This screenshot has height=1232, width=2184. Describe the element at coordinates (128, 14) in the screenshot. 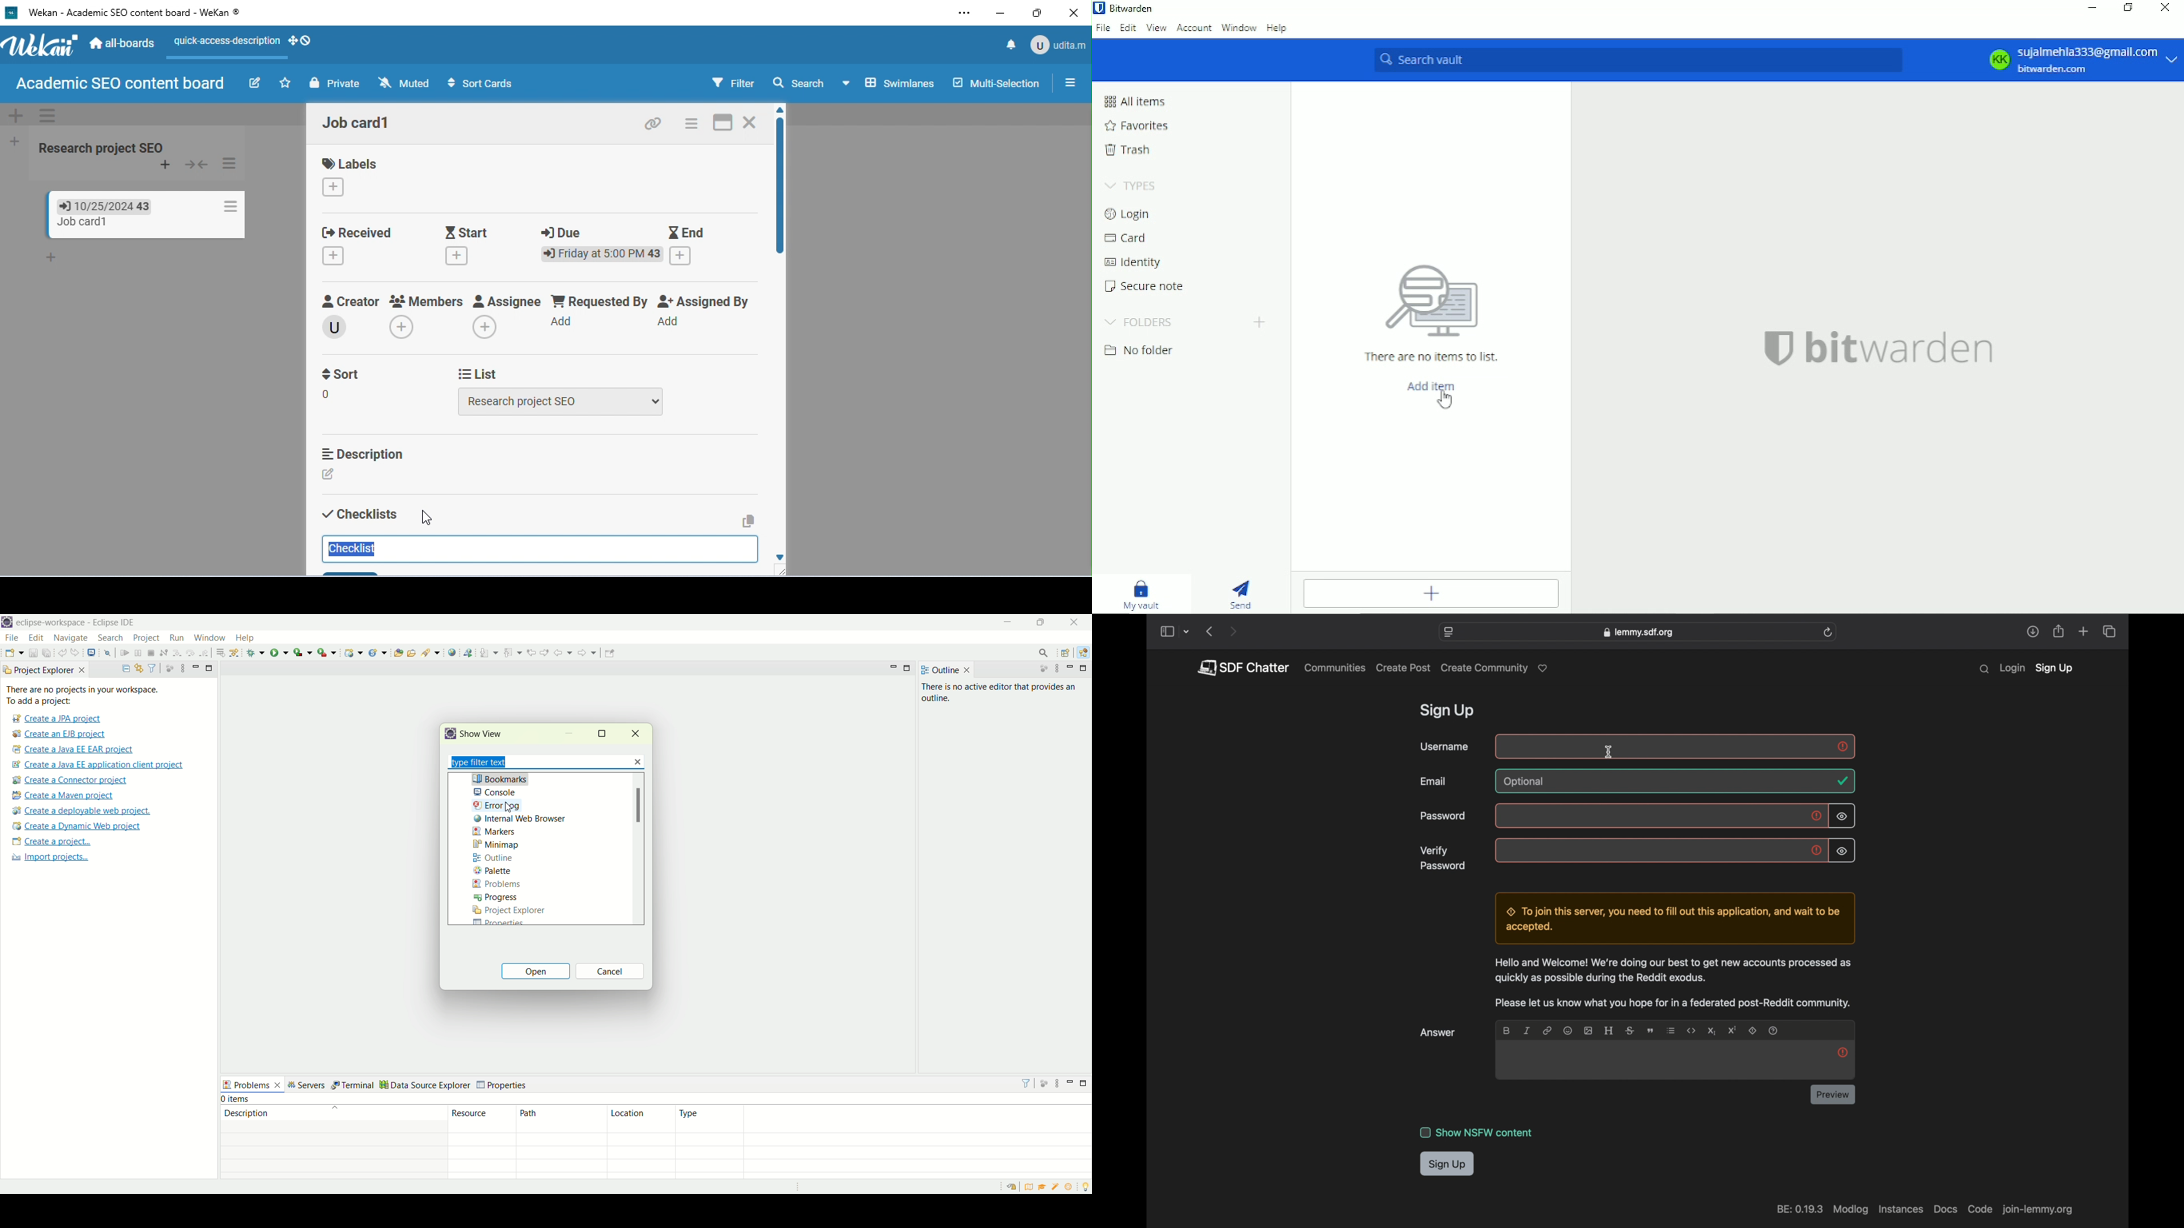

I see `title` at that location.